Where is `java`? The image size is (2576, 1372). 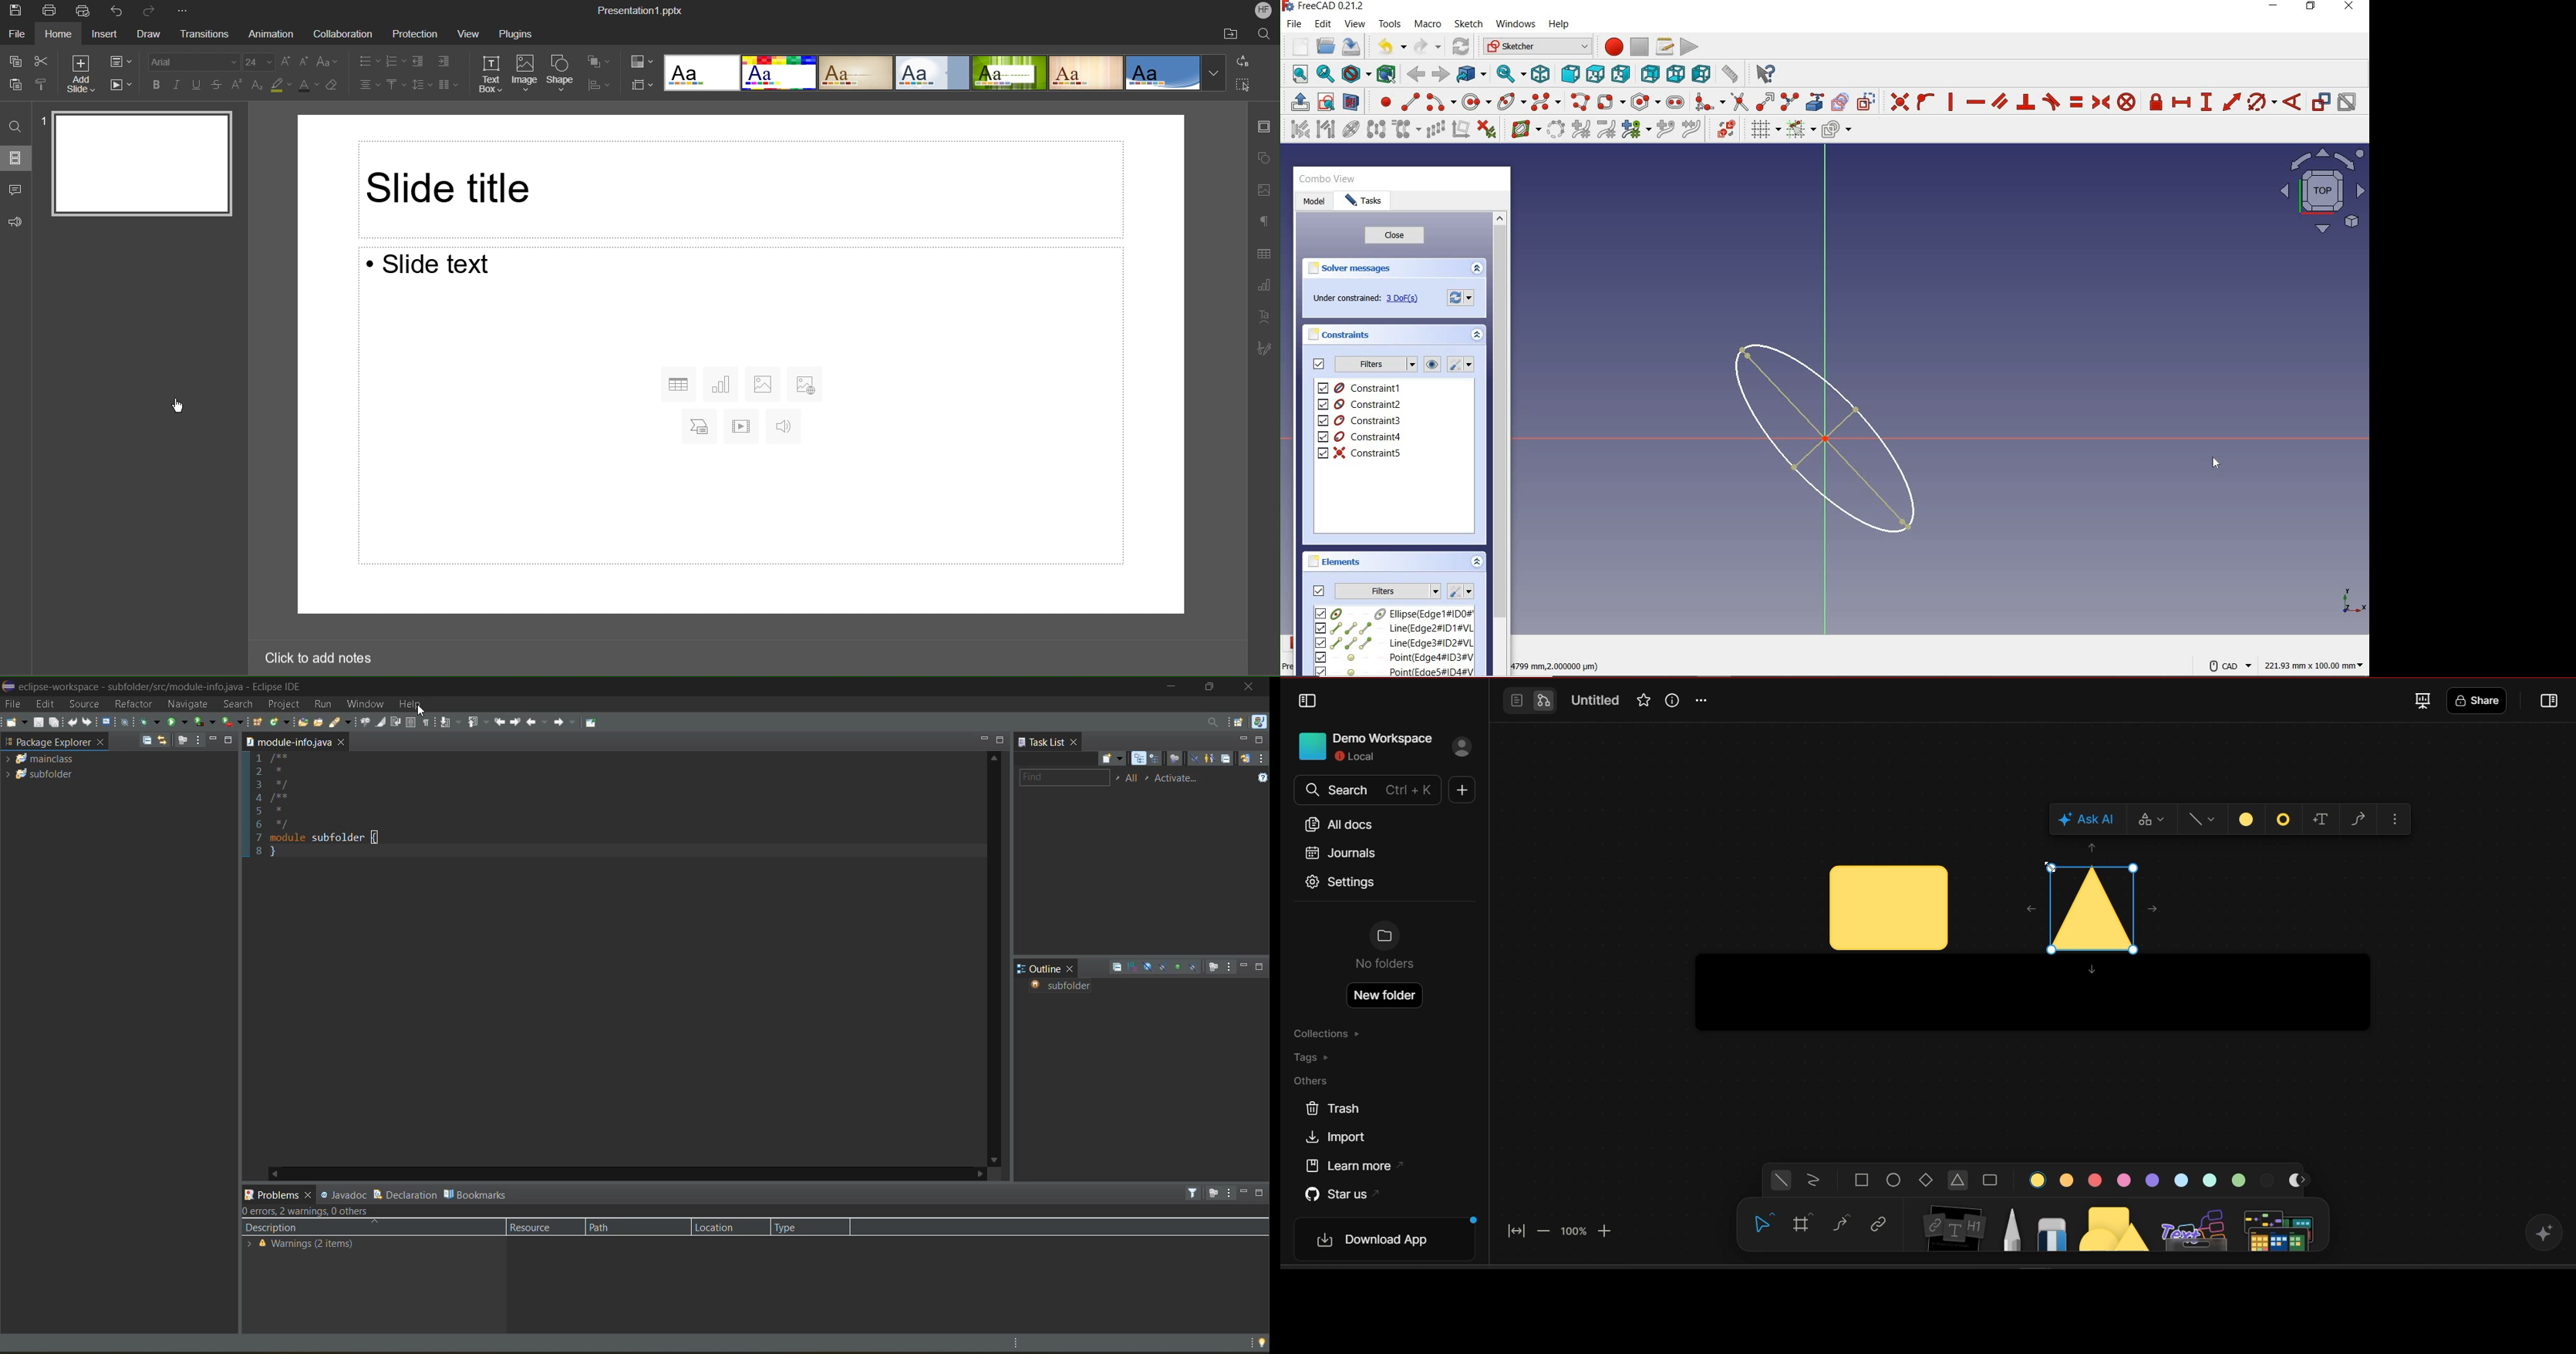 java is located at coordinates (1258, 721).